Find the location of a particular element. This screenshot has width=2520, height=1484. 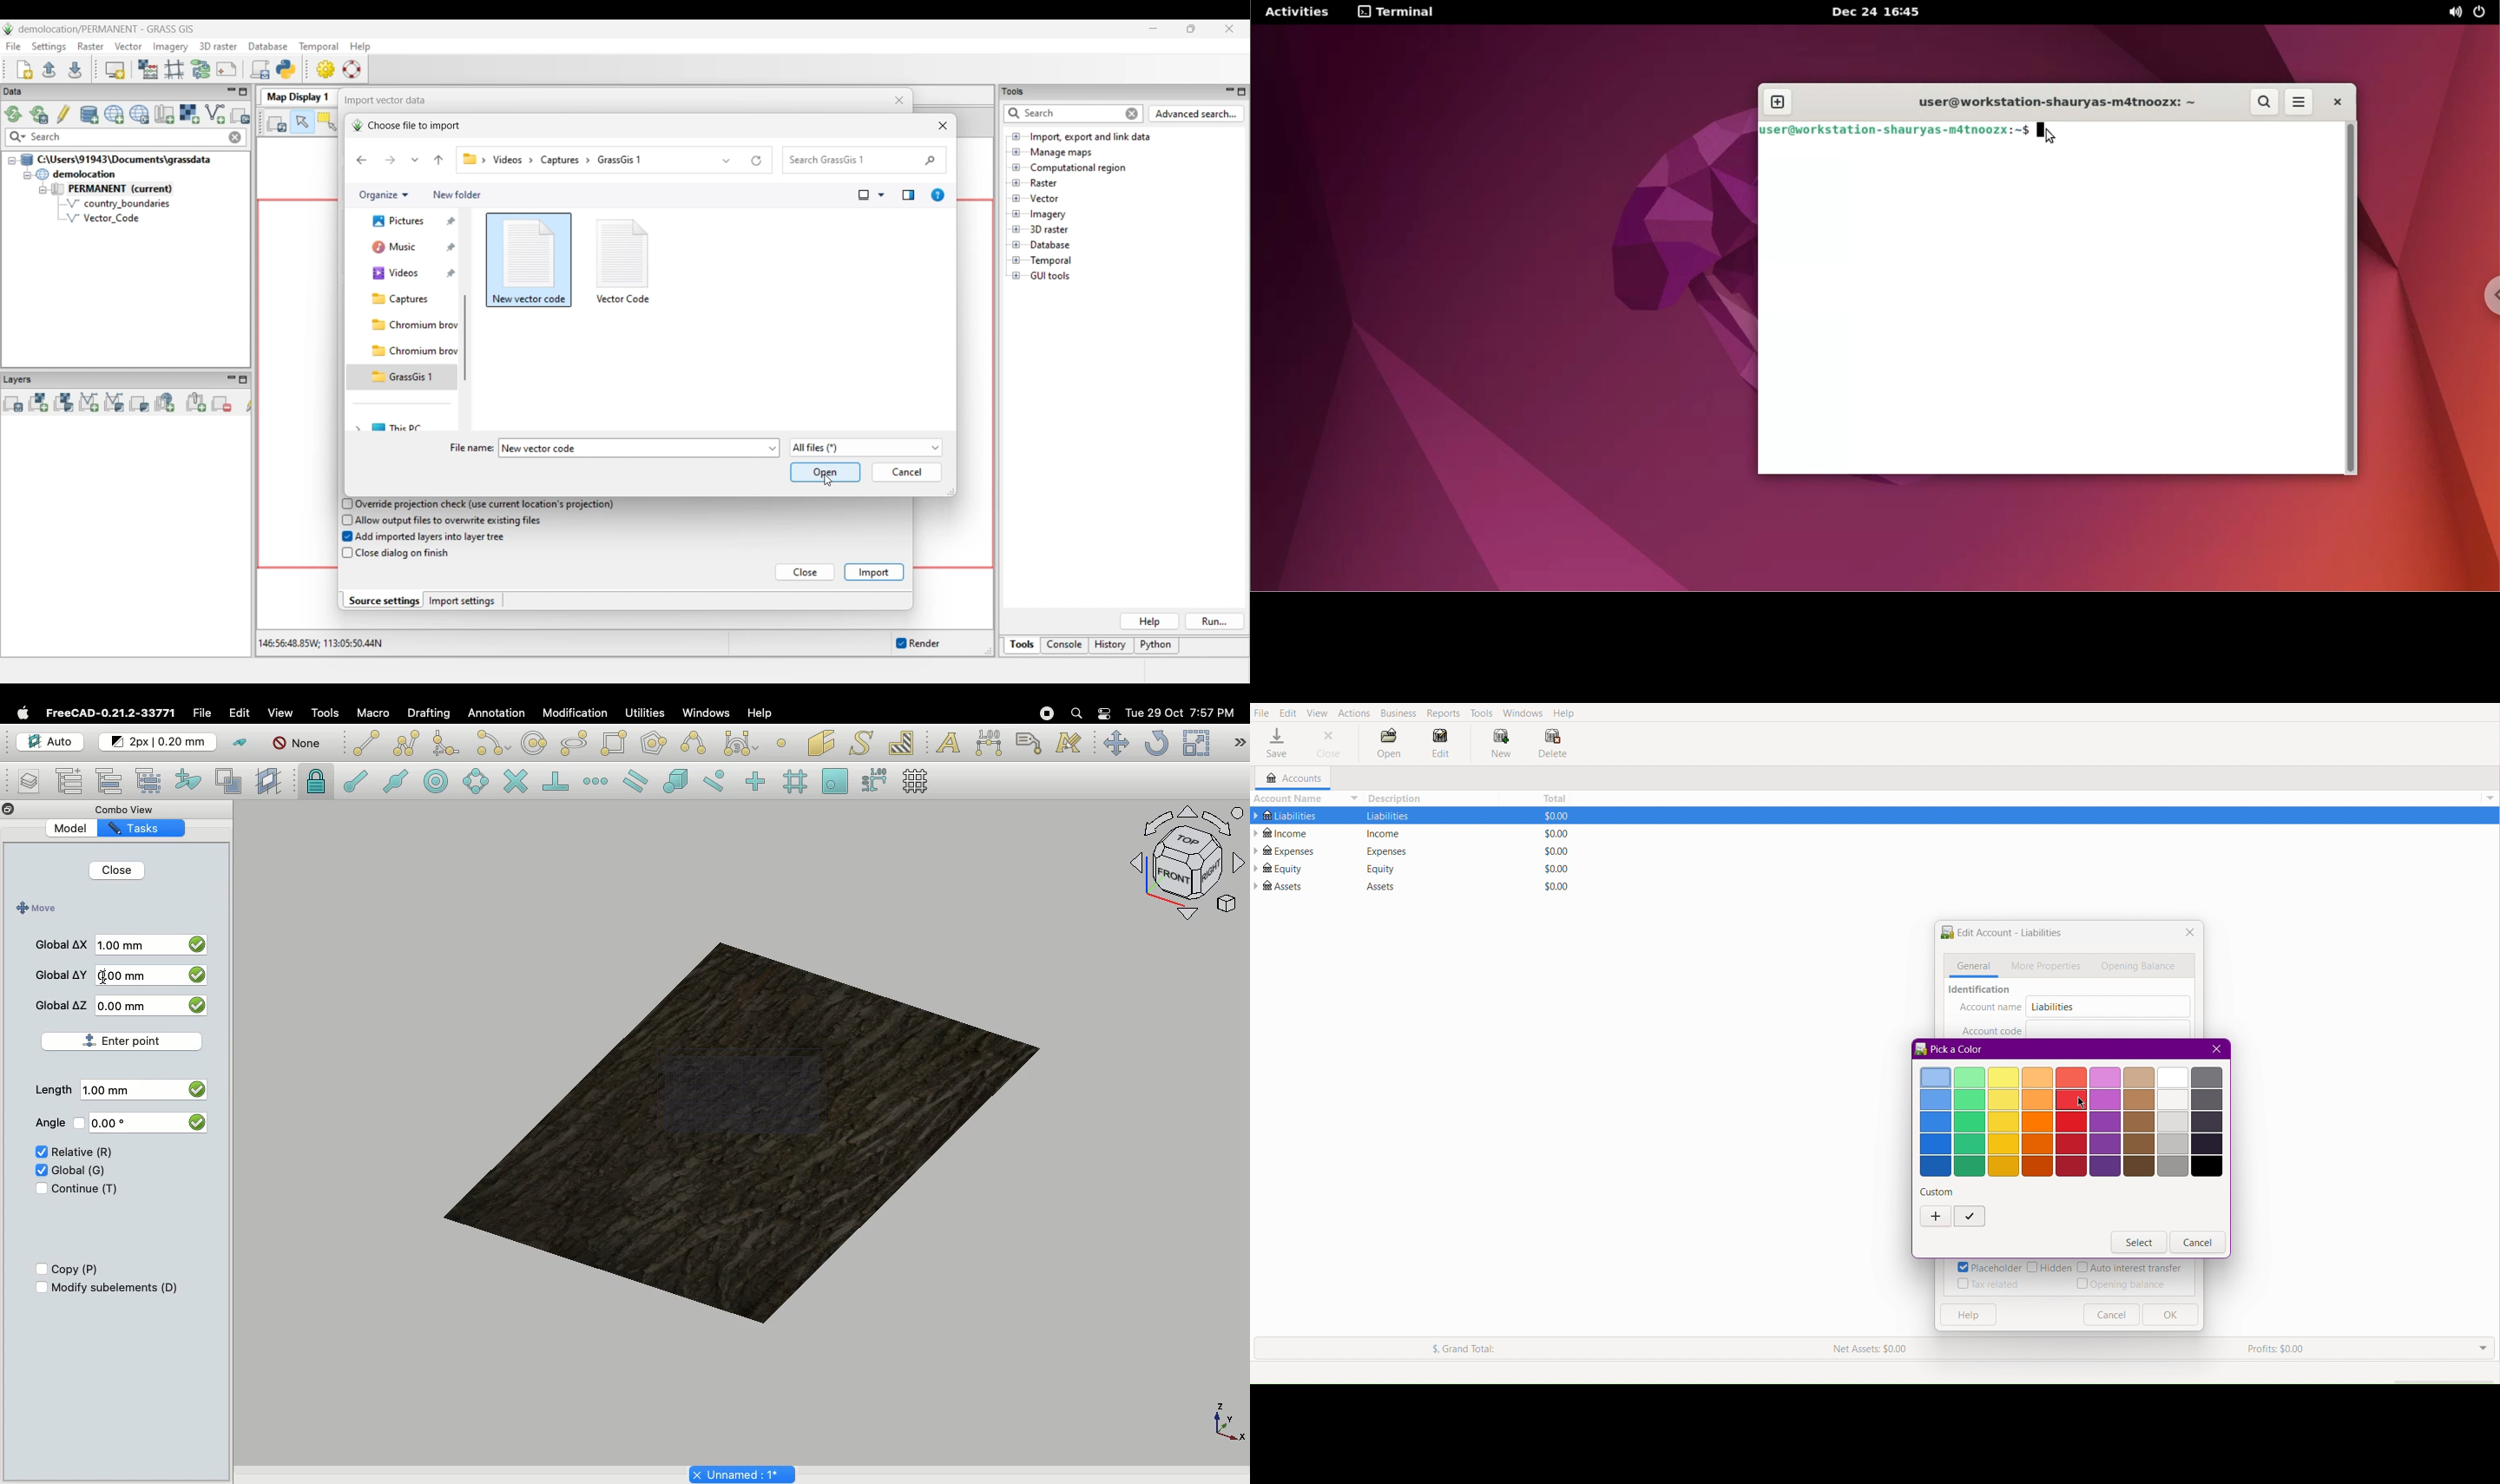

Snap dimensions is located at coordinates (875, 781).